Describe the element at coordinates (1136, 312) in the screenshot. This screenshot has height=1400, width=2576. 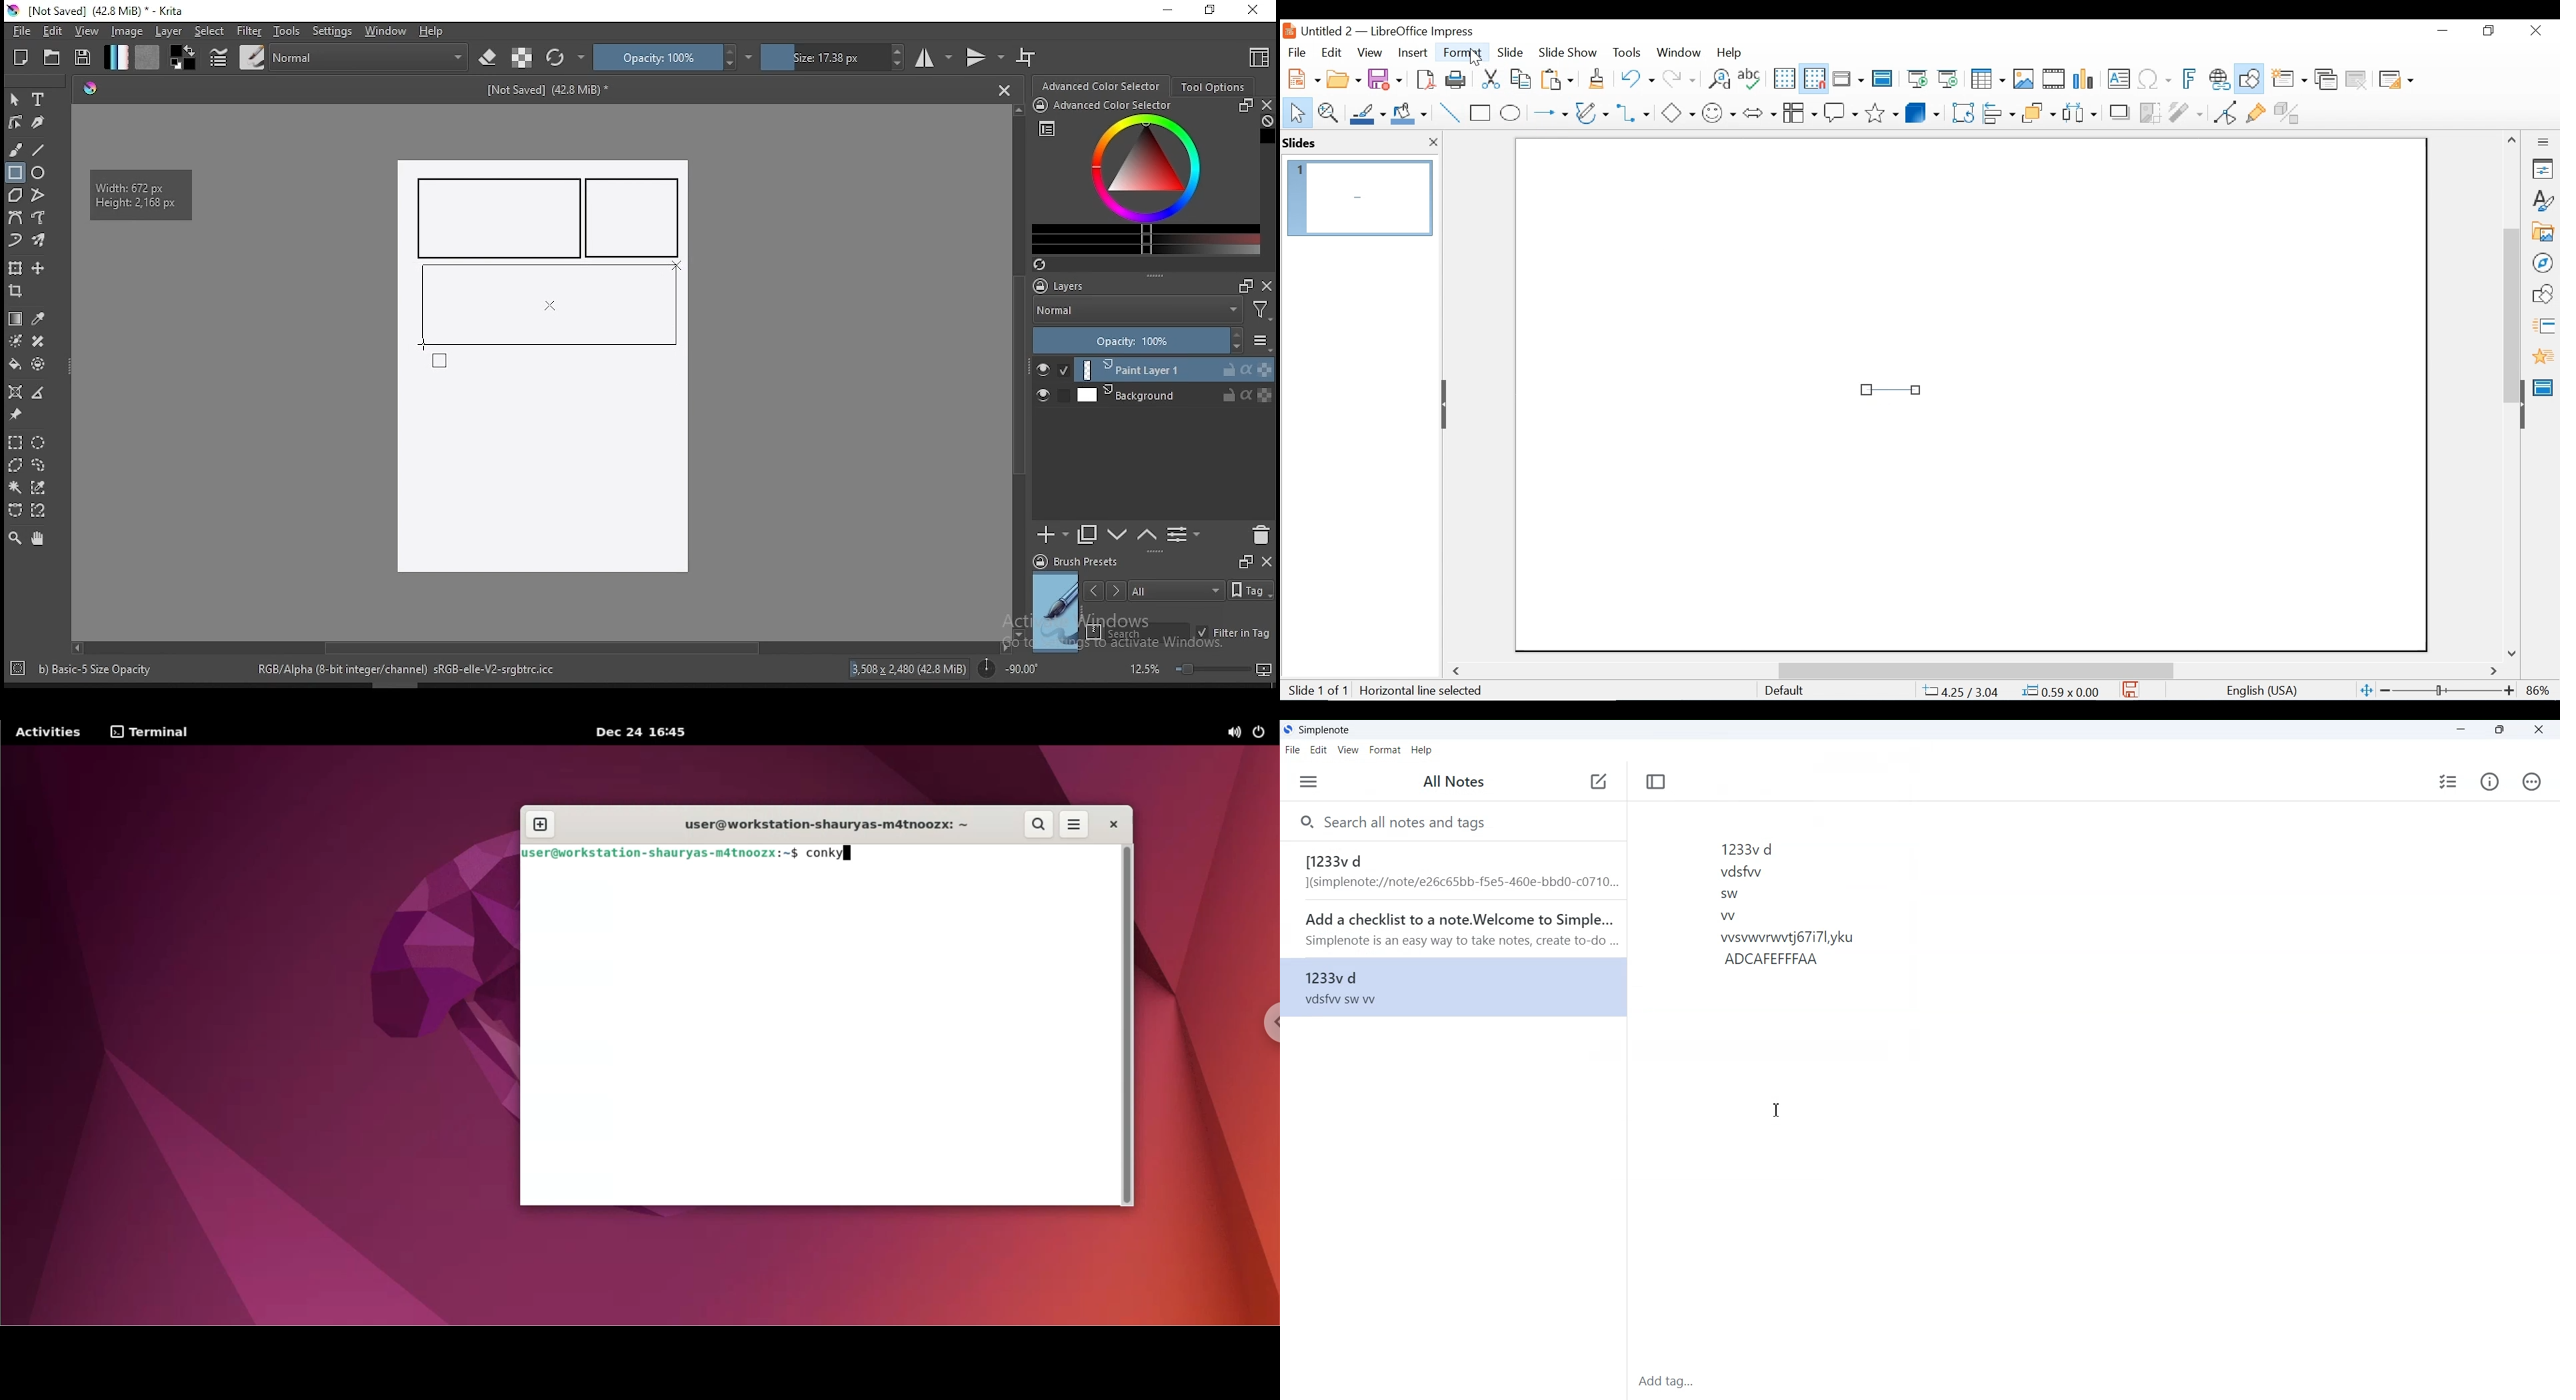
I see `blending mode` at that location.